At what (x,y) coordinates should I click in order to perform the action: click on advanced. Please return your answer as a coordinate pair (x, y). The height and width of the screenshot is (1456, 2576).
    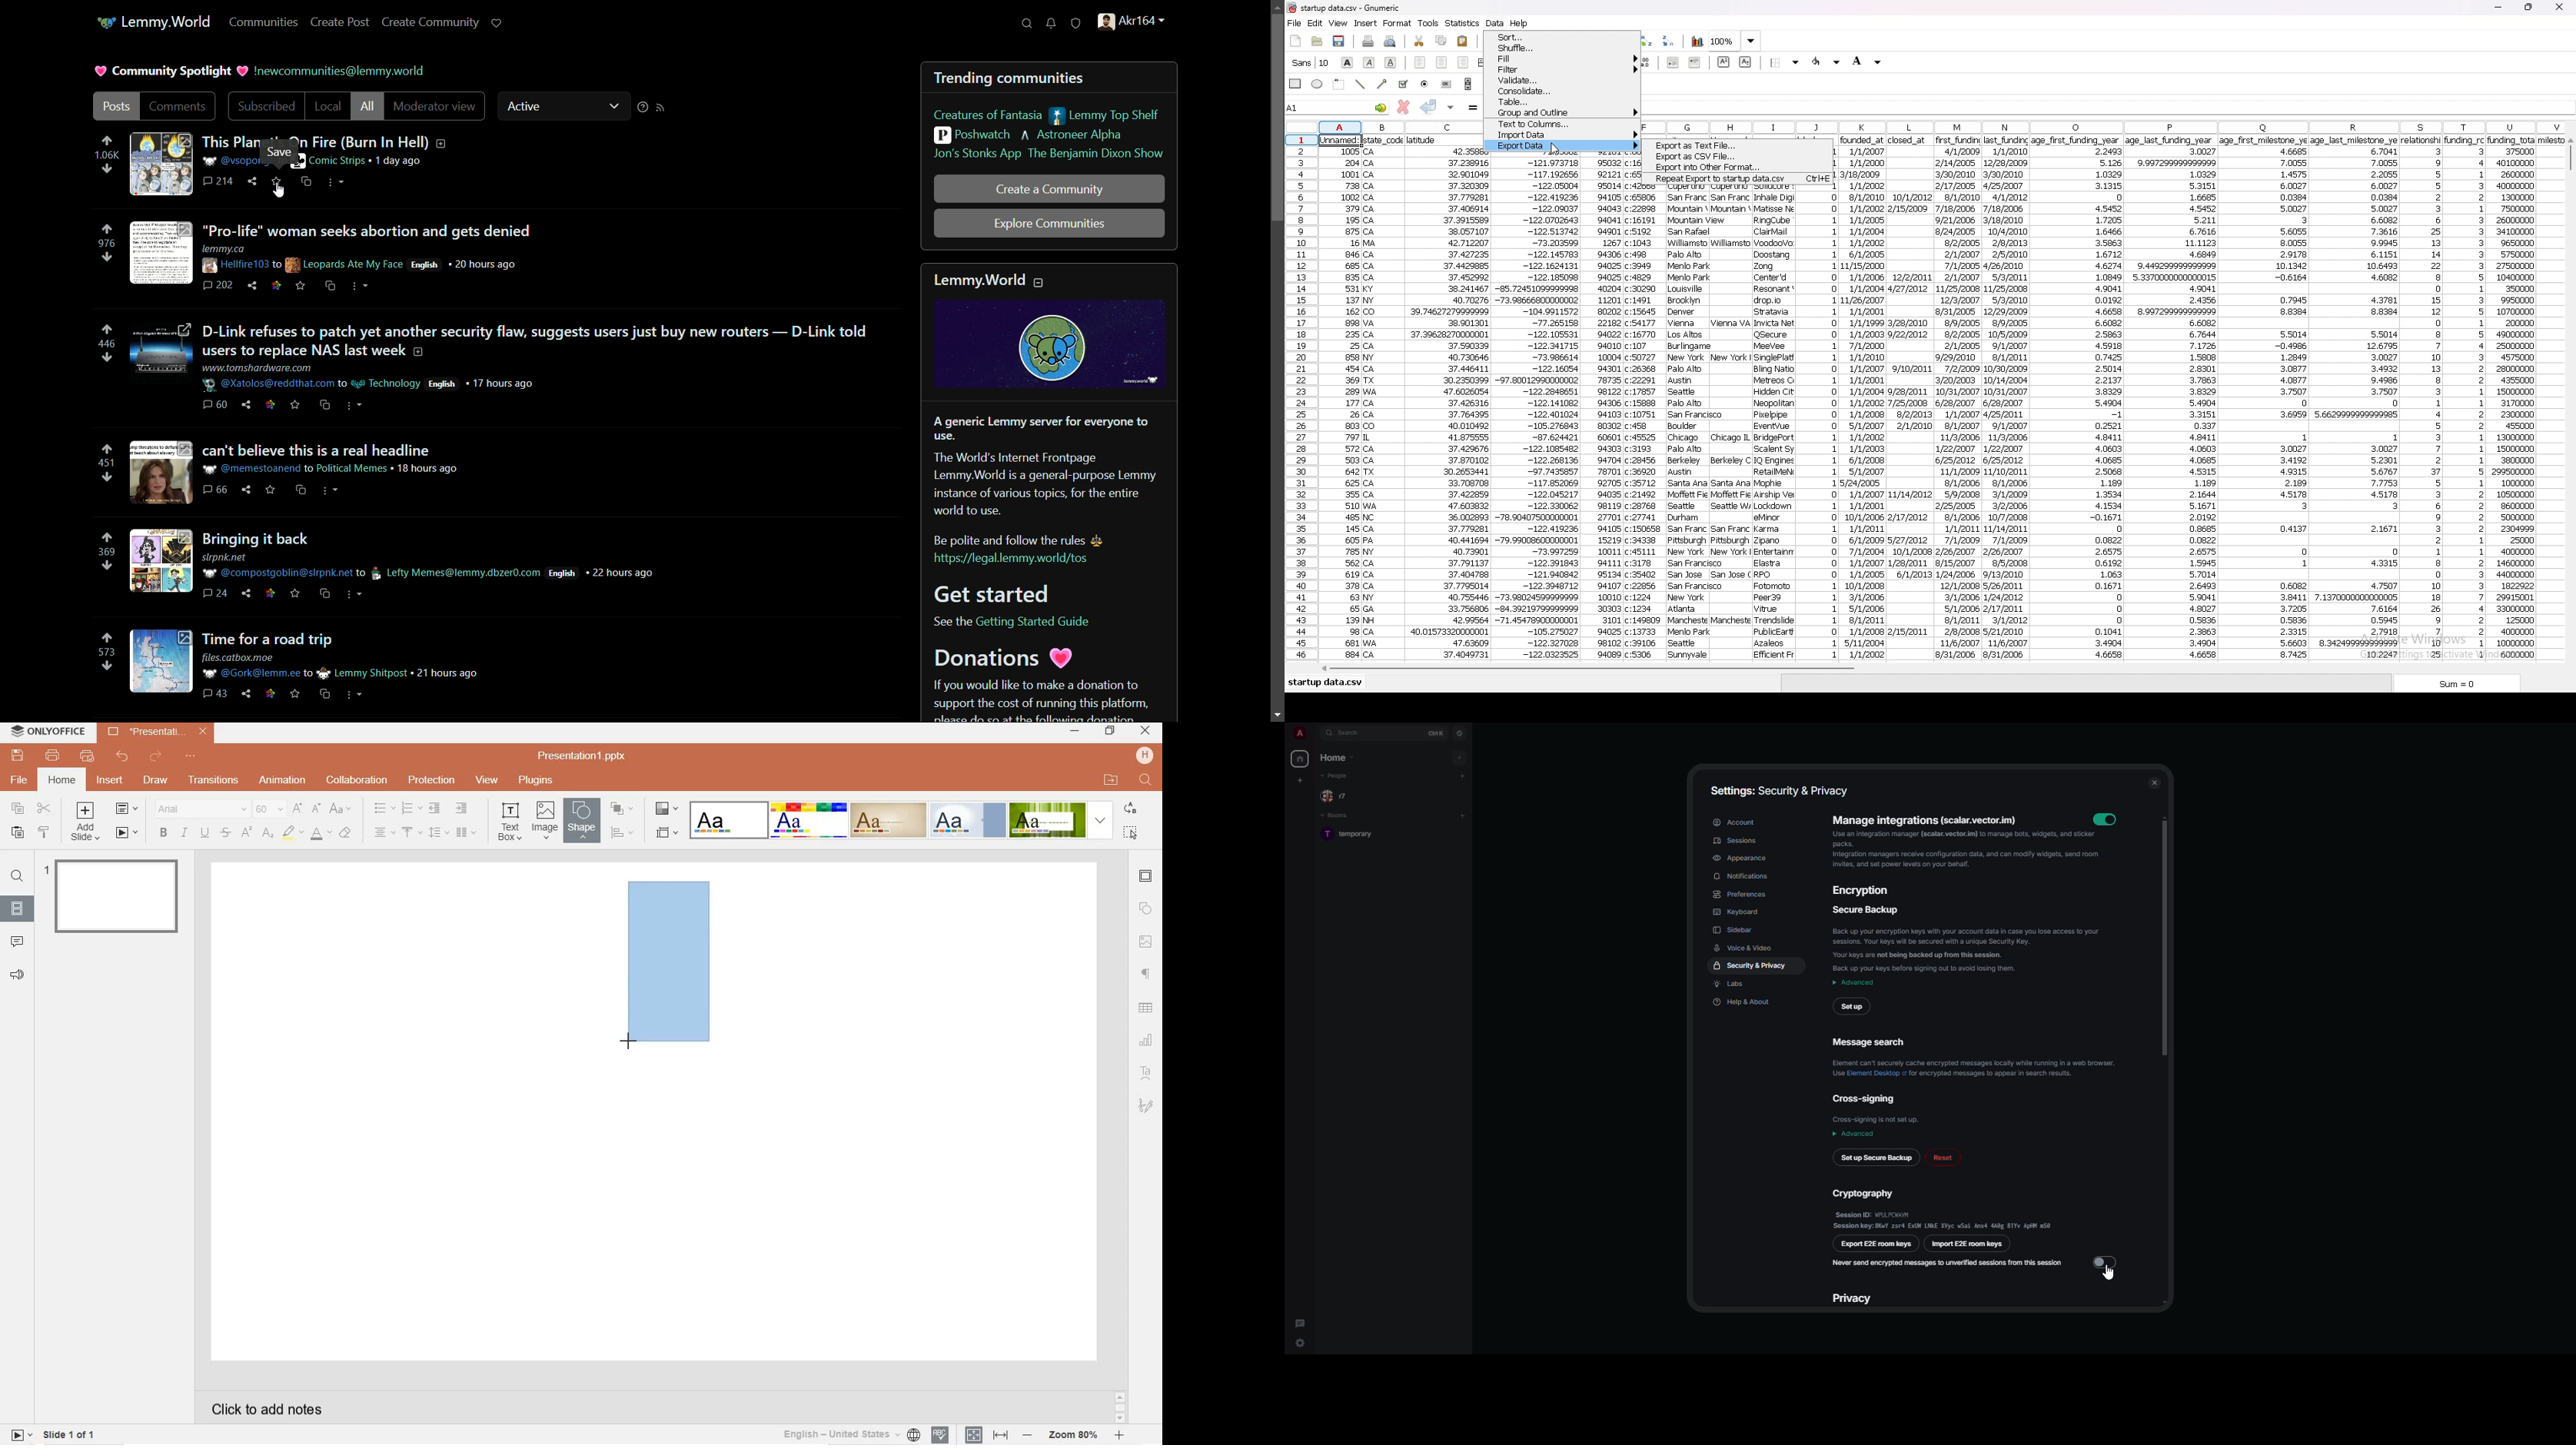
    Looking at the image, I should click on (1854, 1135).